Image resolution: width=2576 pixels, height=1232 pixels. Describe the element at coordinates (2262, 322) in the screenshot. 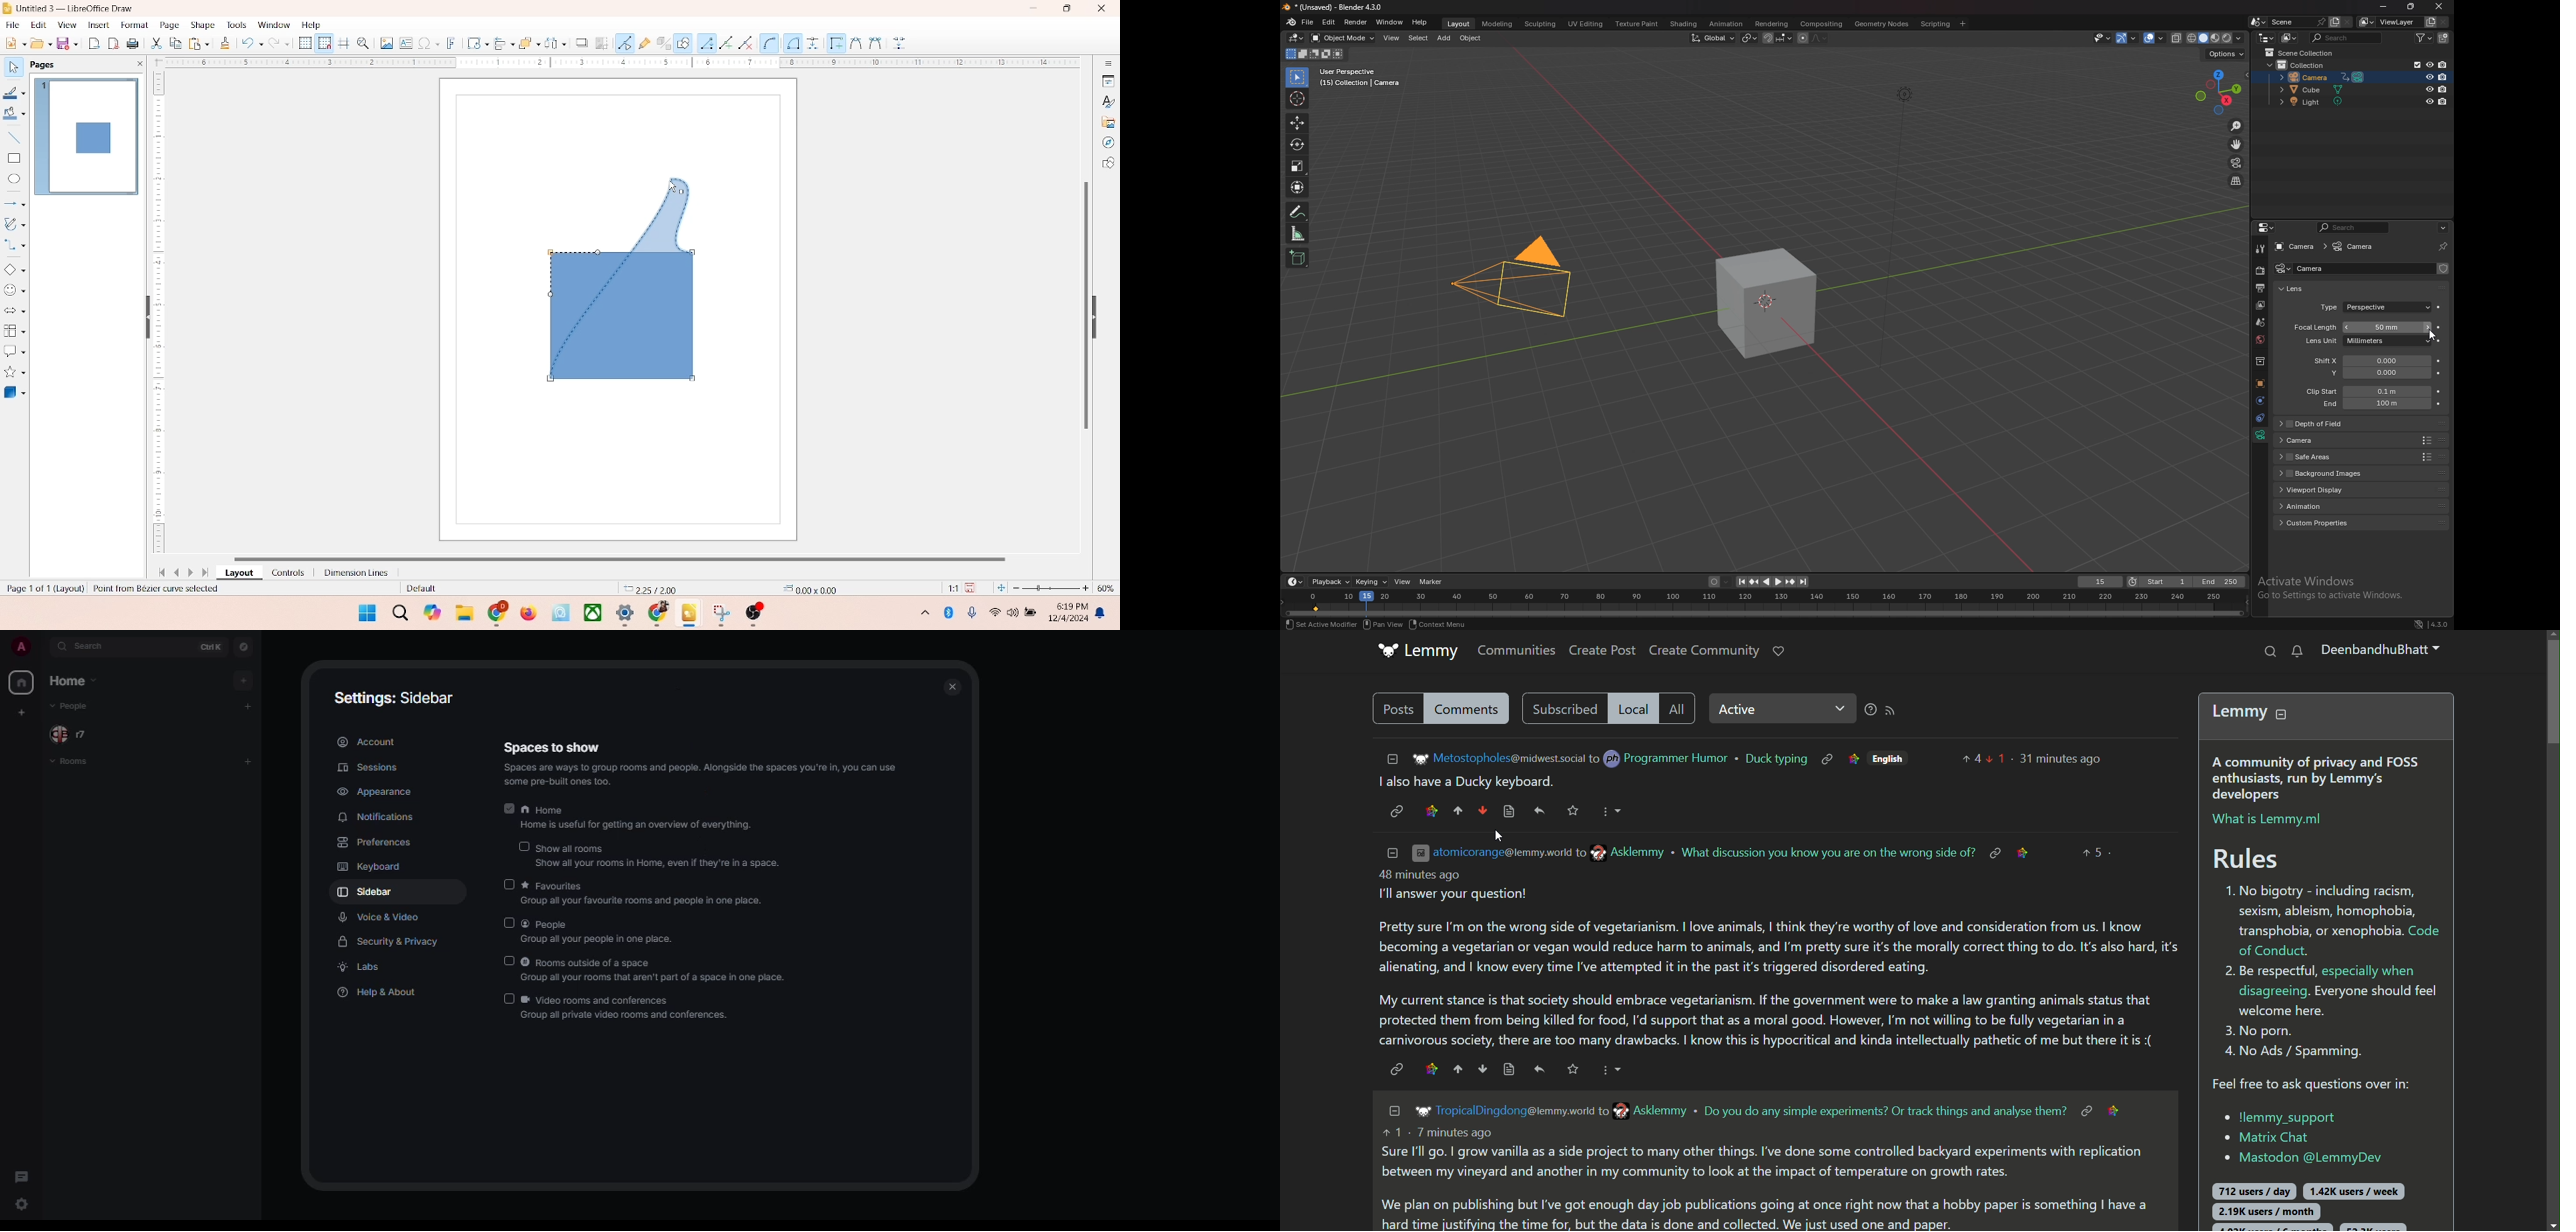

I see `scene` at that location.